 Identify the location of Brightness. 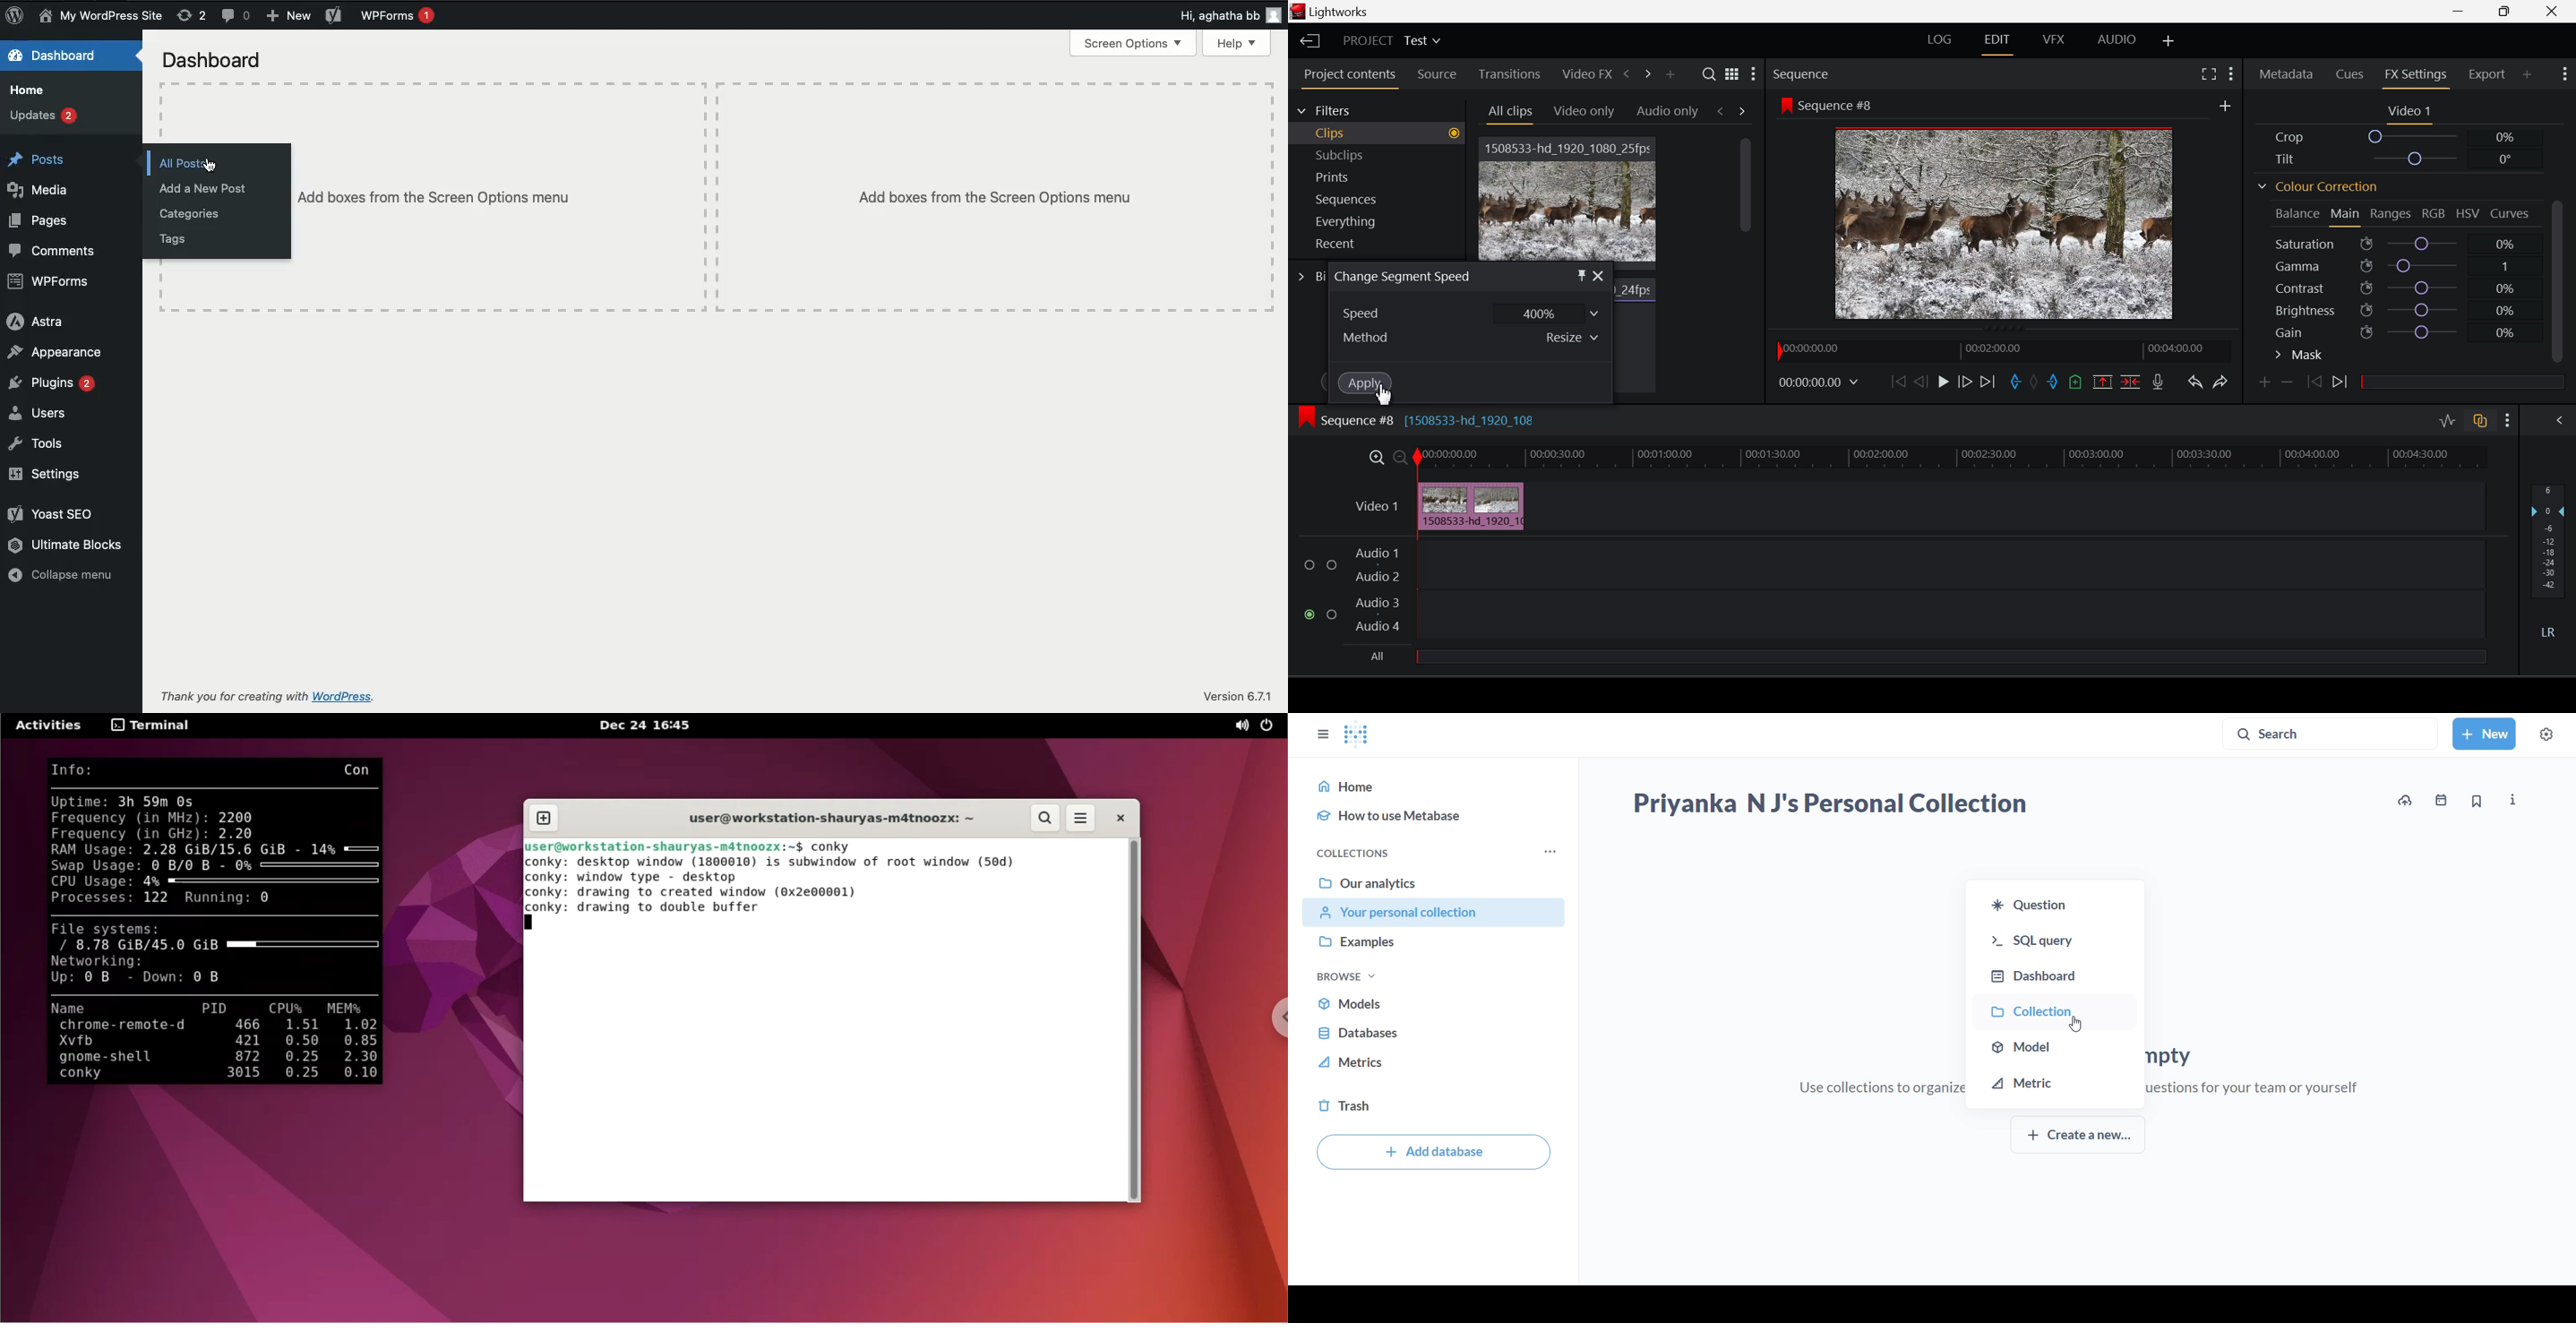
(2402, 313).